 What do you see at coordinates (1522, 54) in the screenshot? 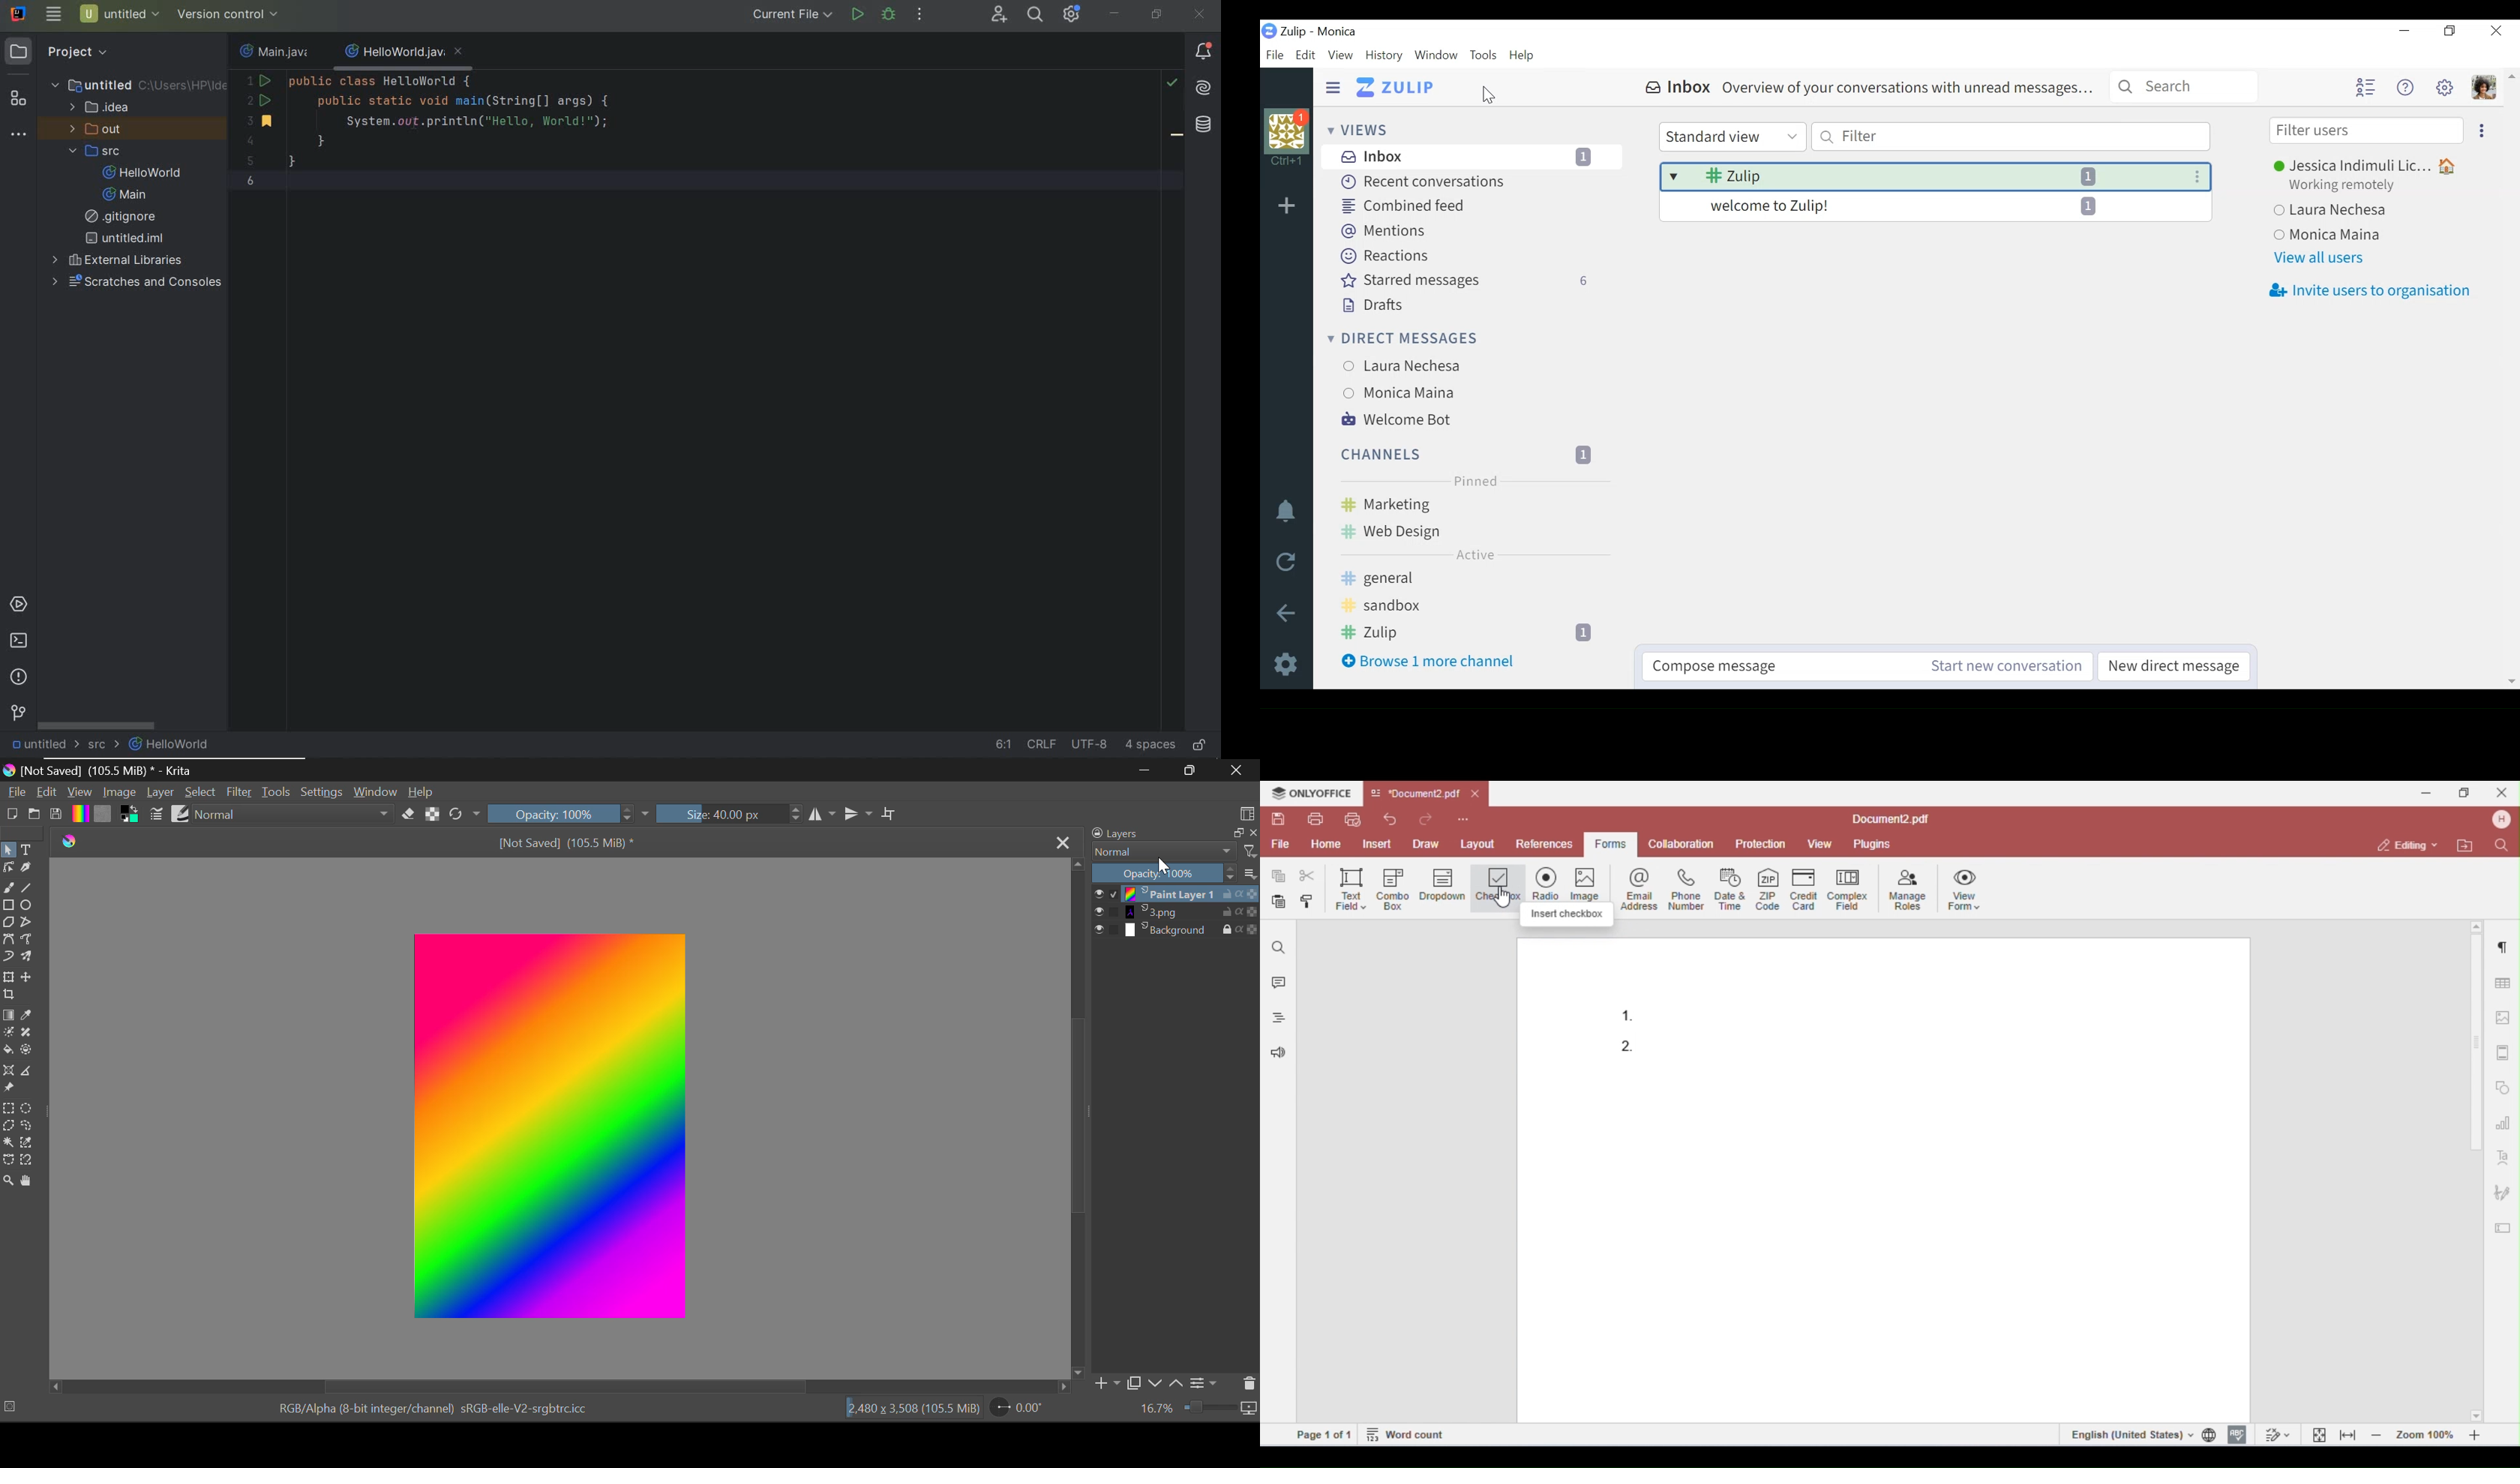
I see `Help` at bounding box center [1522, 54].